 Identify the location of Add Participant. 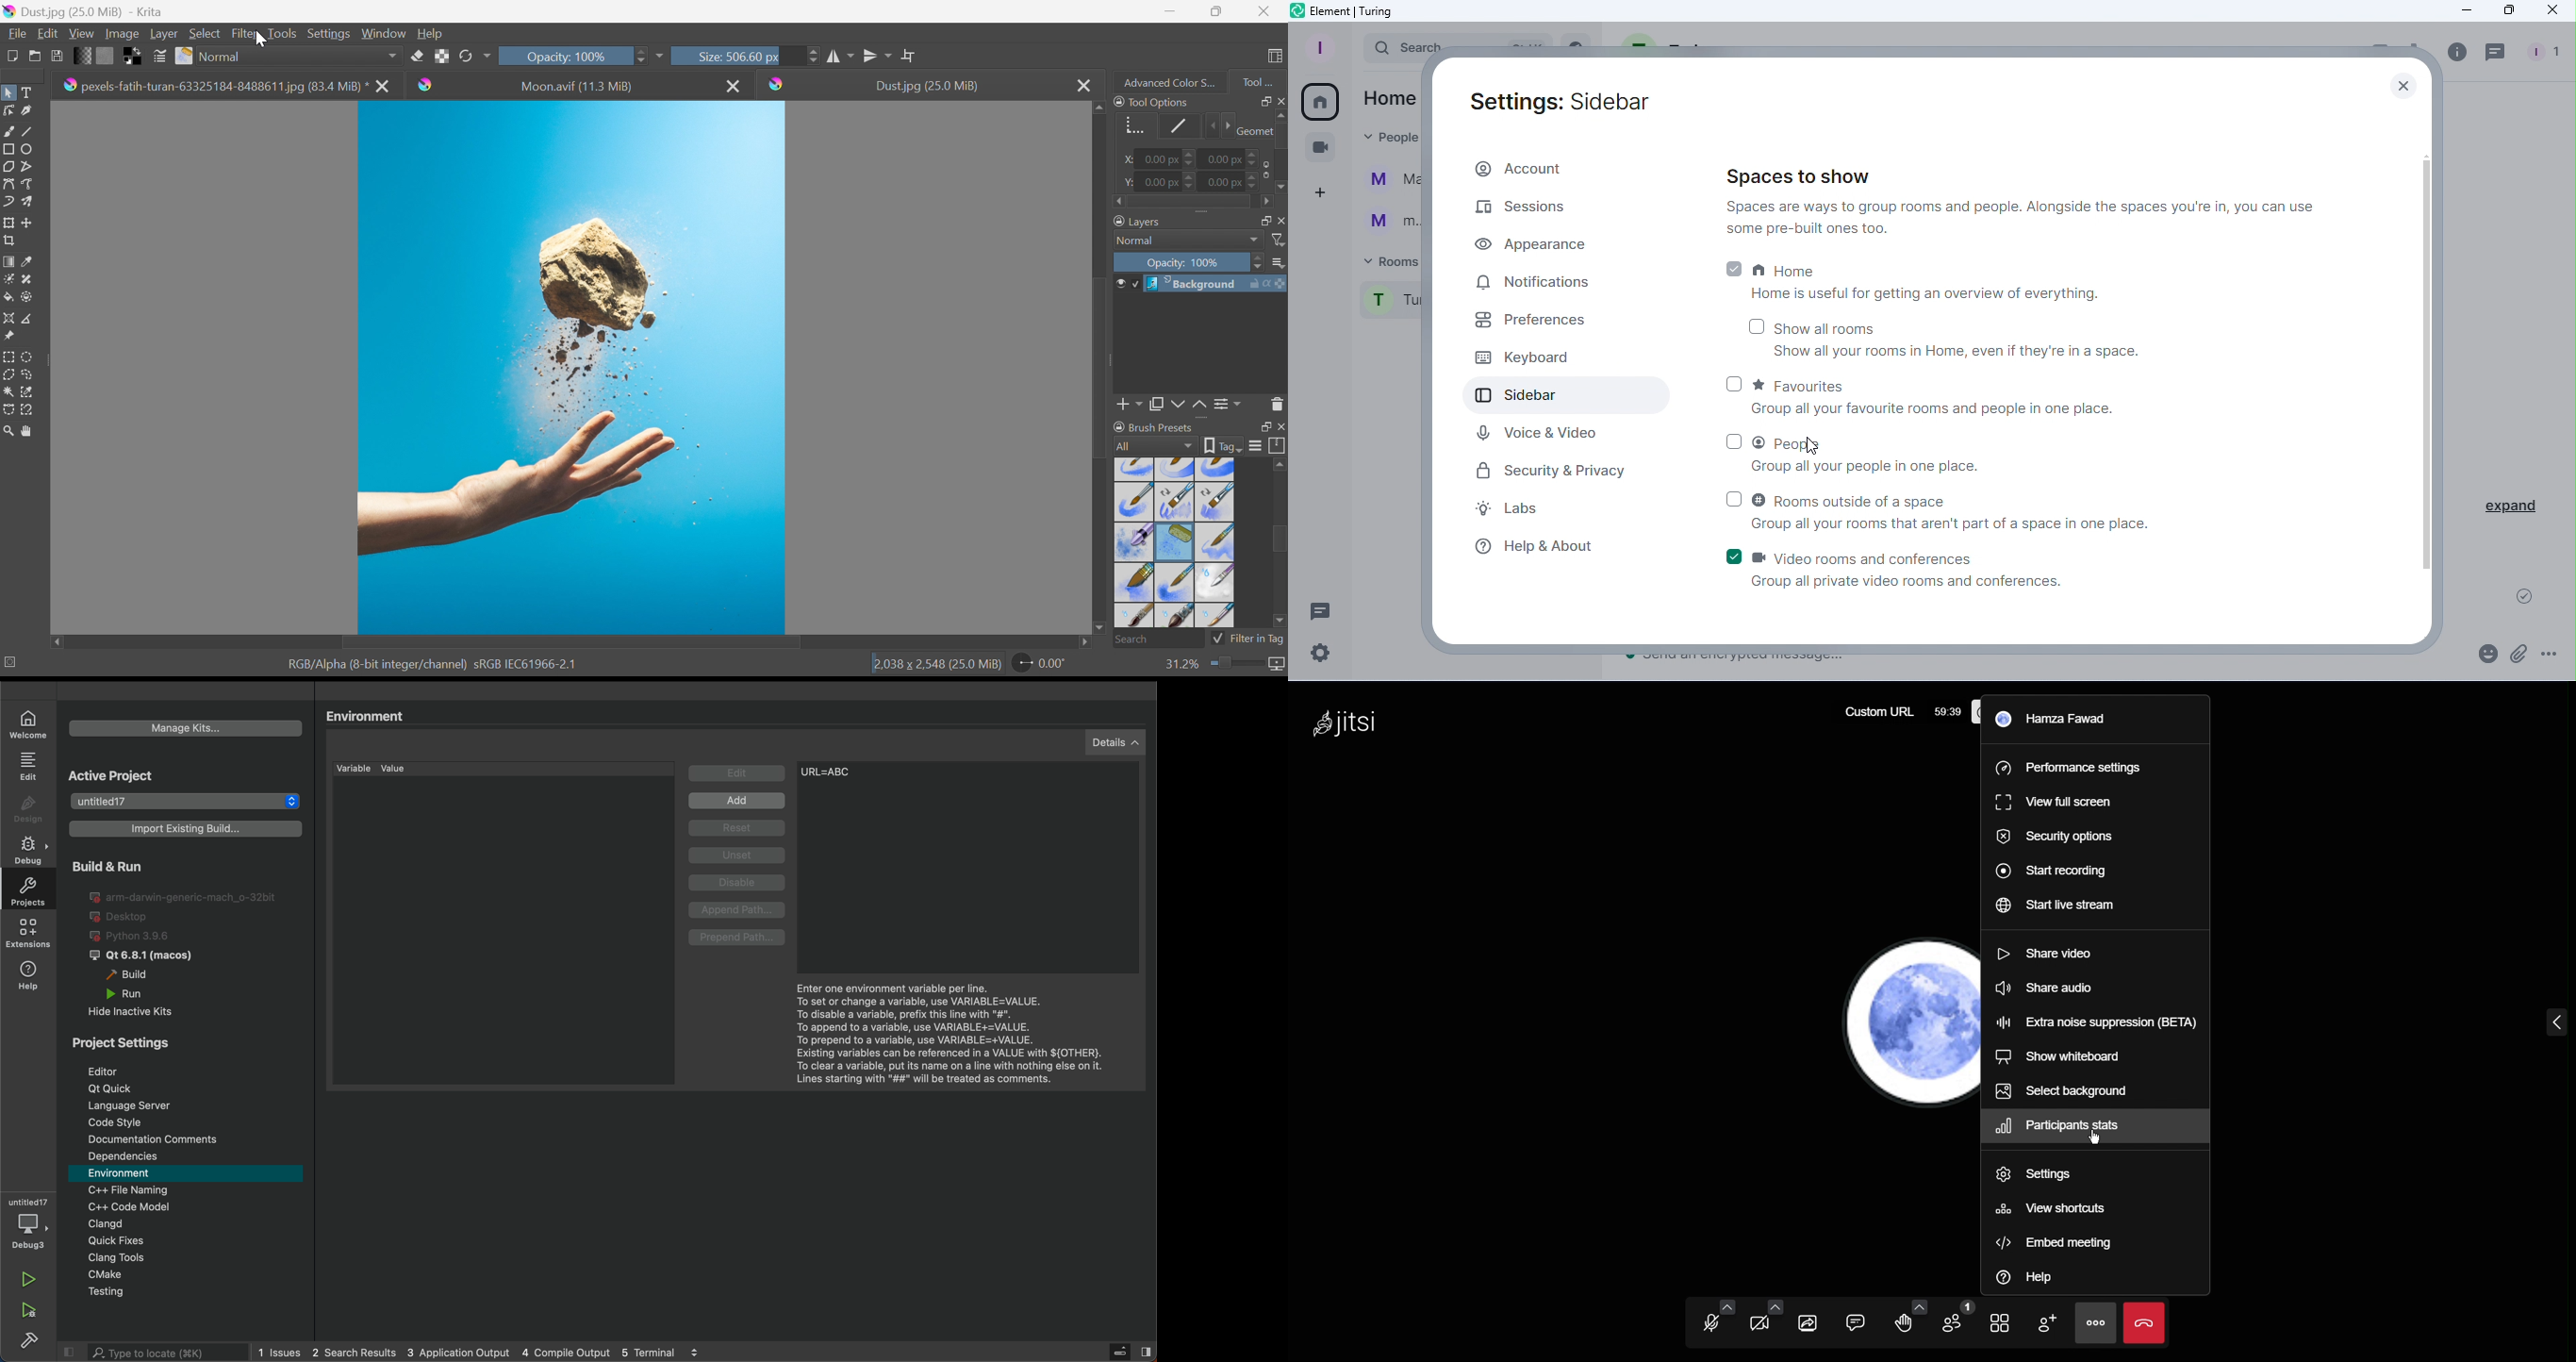
(2047, 1323).